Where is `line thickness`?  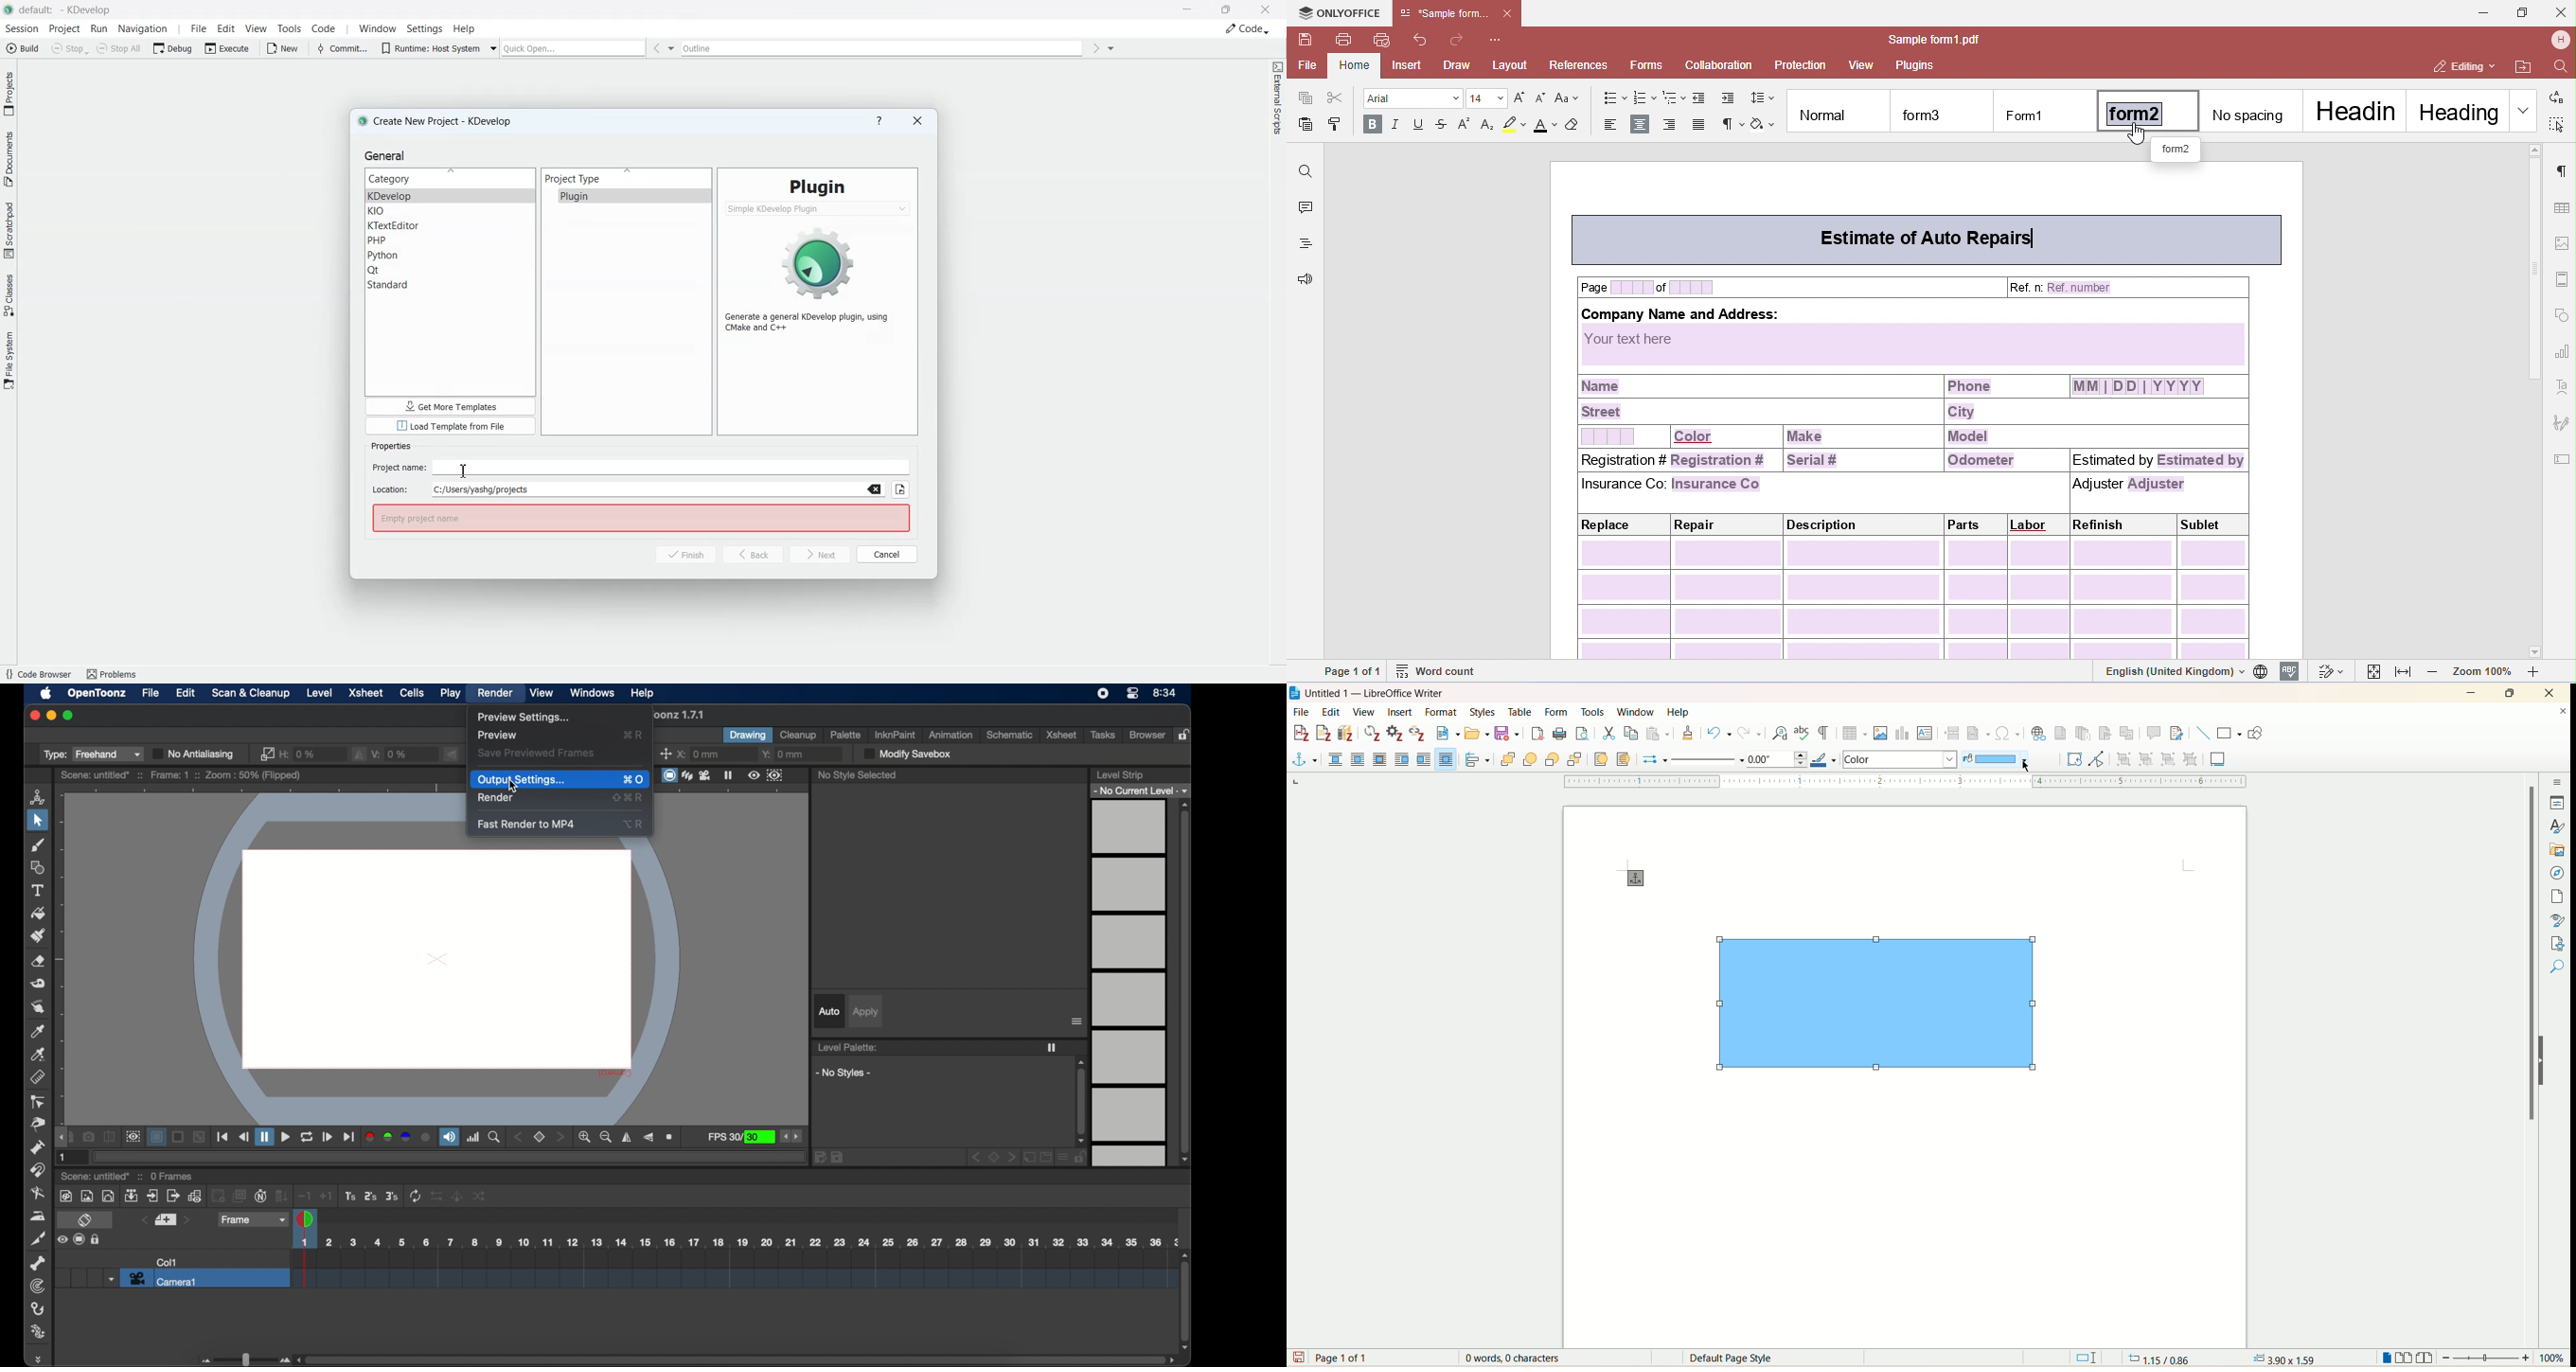 line thickness is located at coordinates (1775, 758).